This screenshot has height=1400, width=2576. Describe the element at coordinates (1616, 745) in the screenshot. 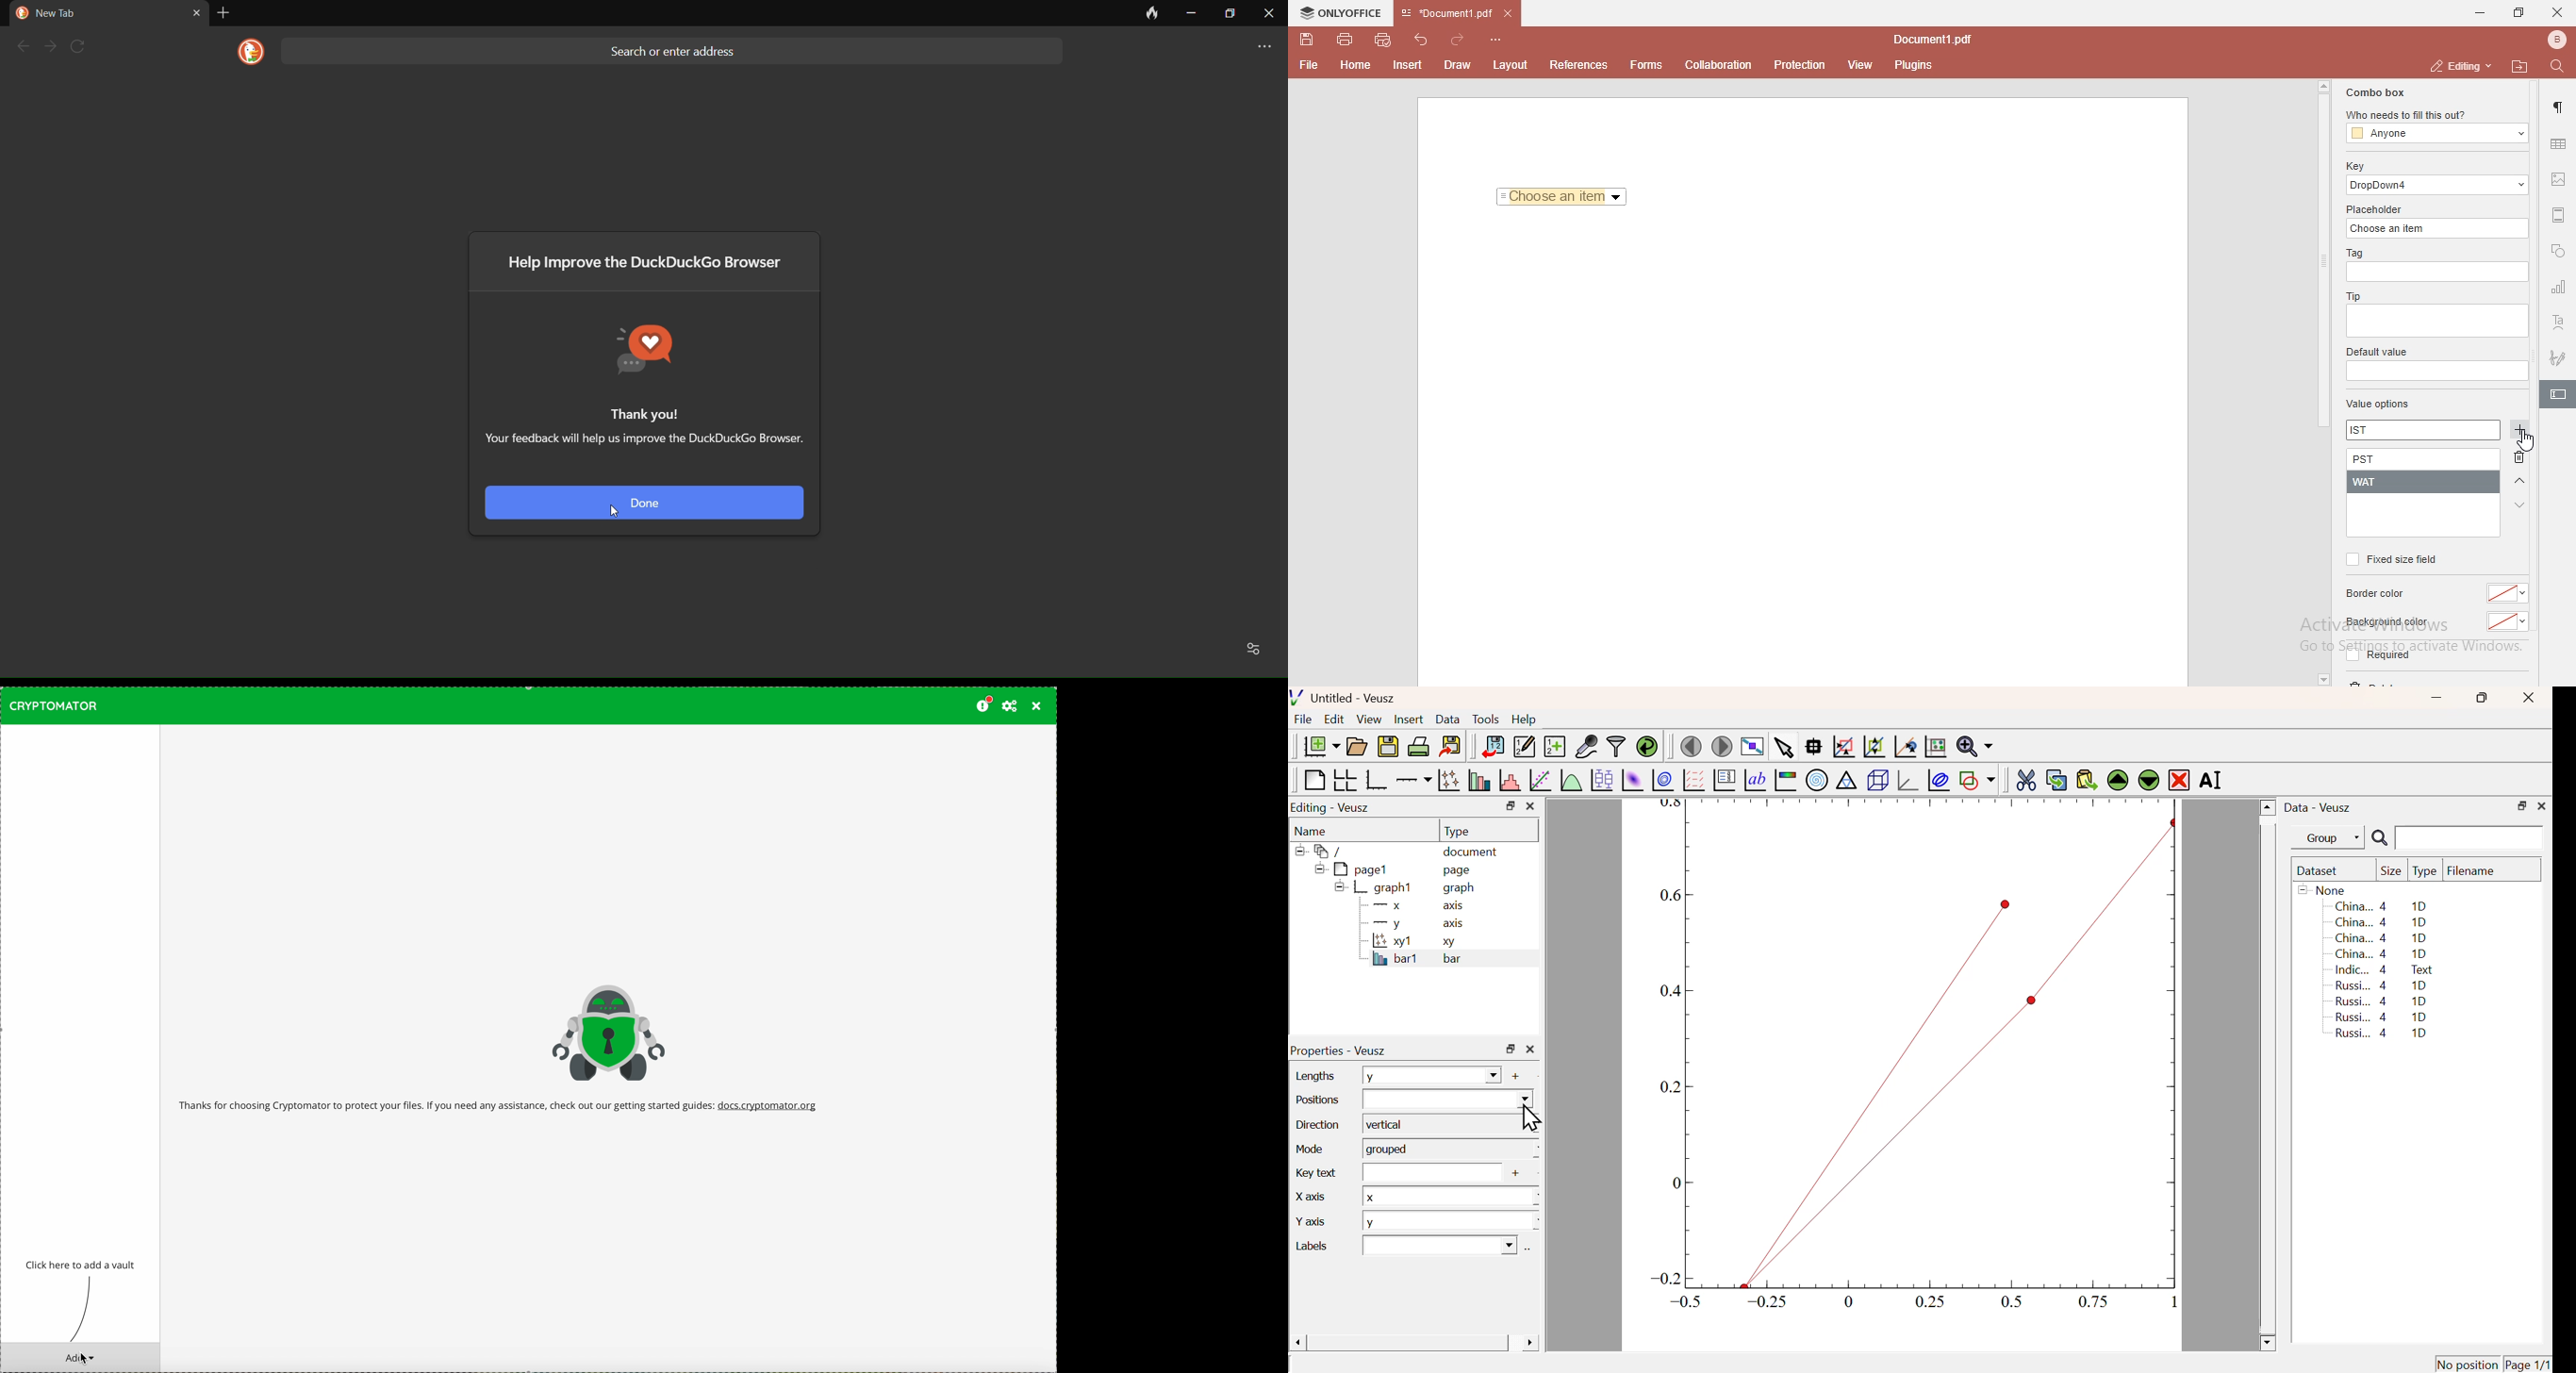

I see `Filter Data` at that location.